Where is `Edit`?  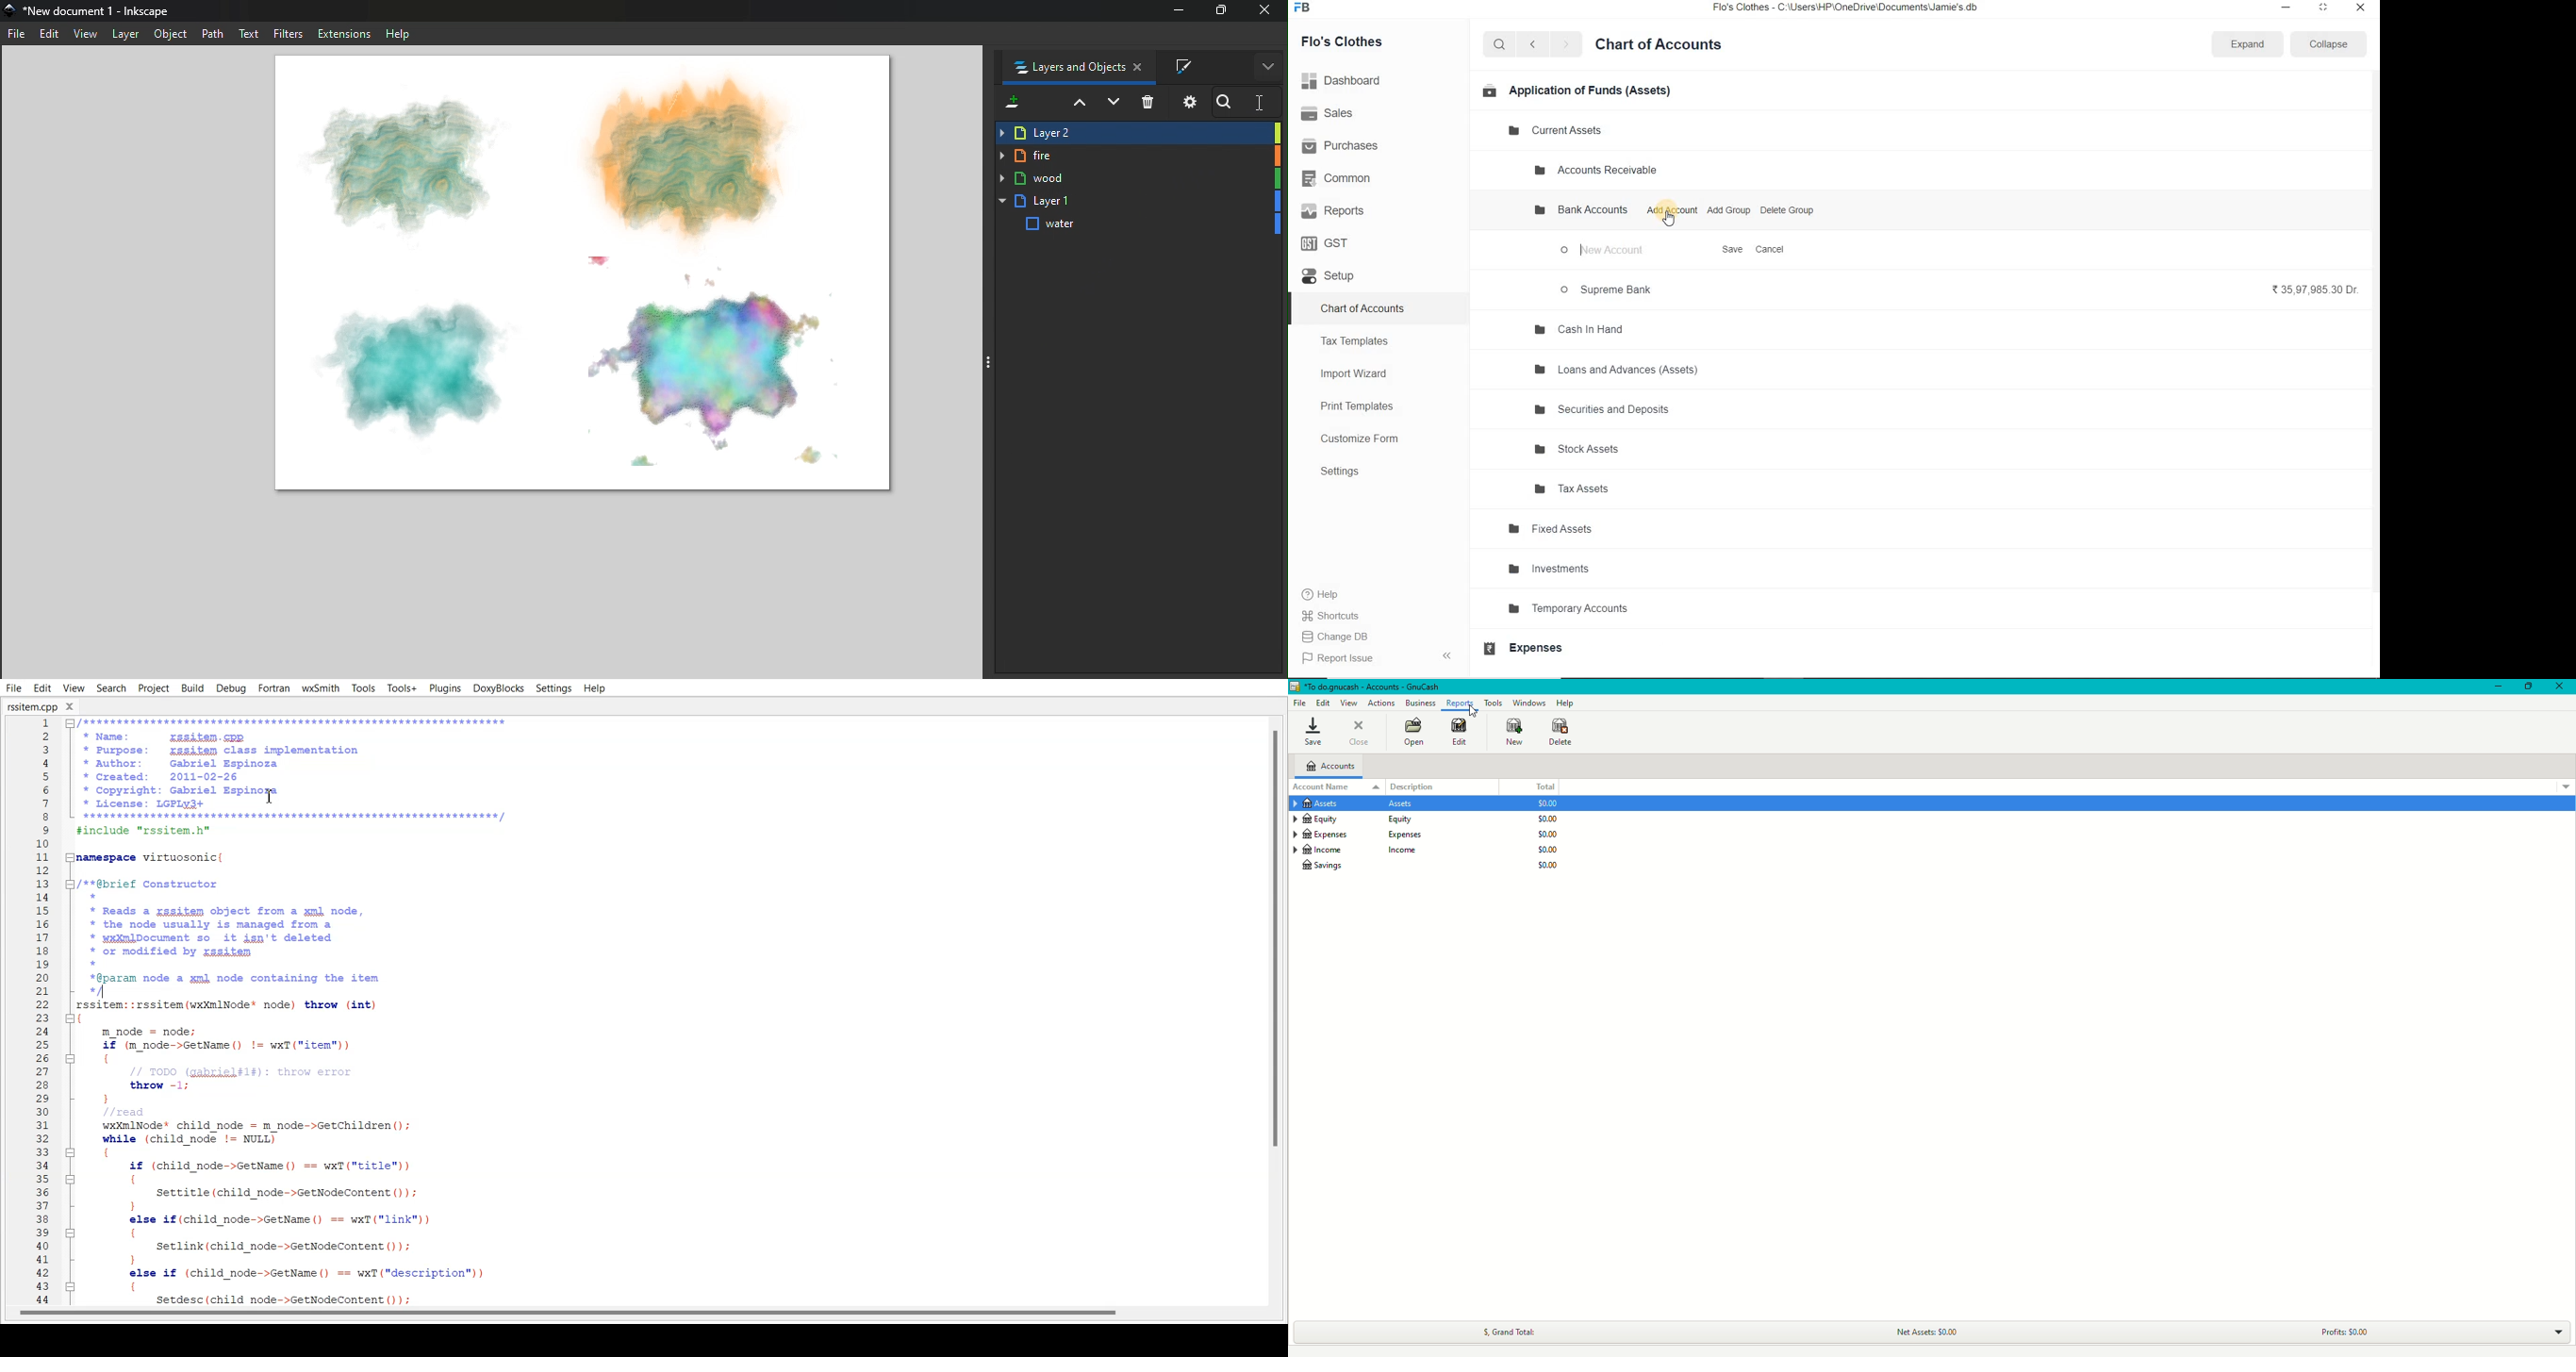 Edit is located at coordinates (1456, 733).